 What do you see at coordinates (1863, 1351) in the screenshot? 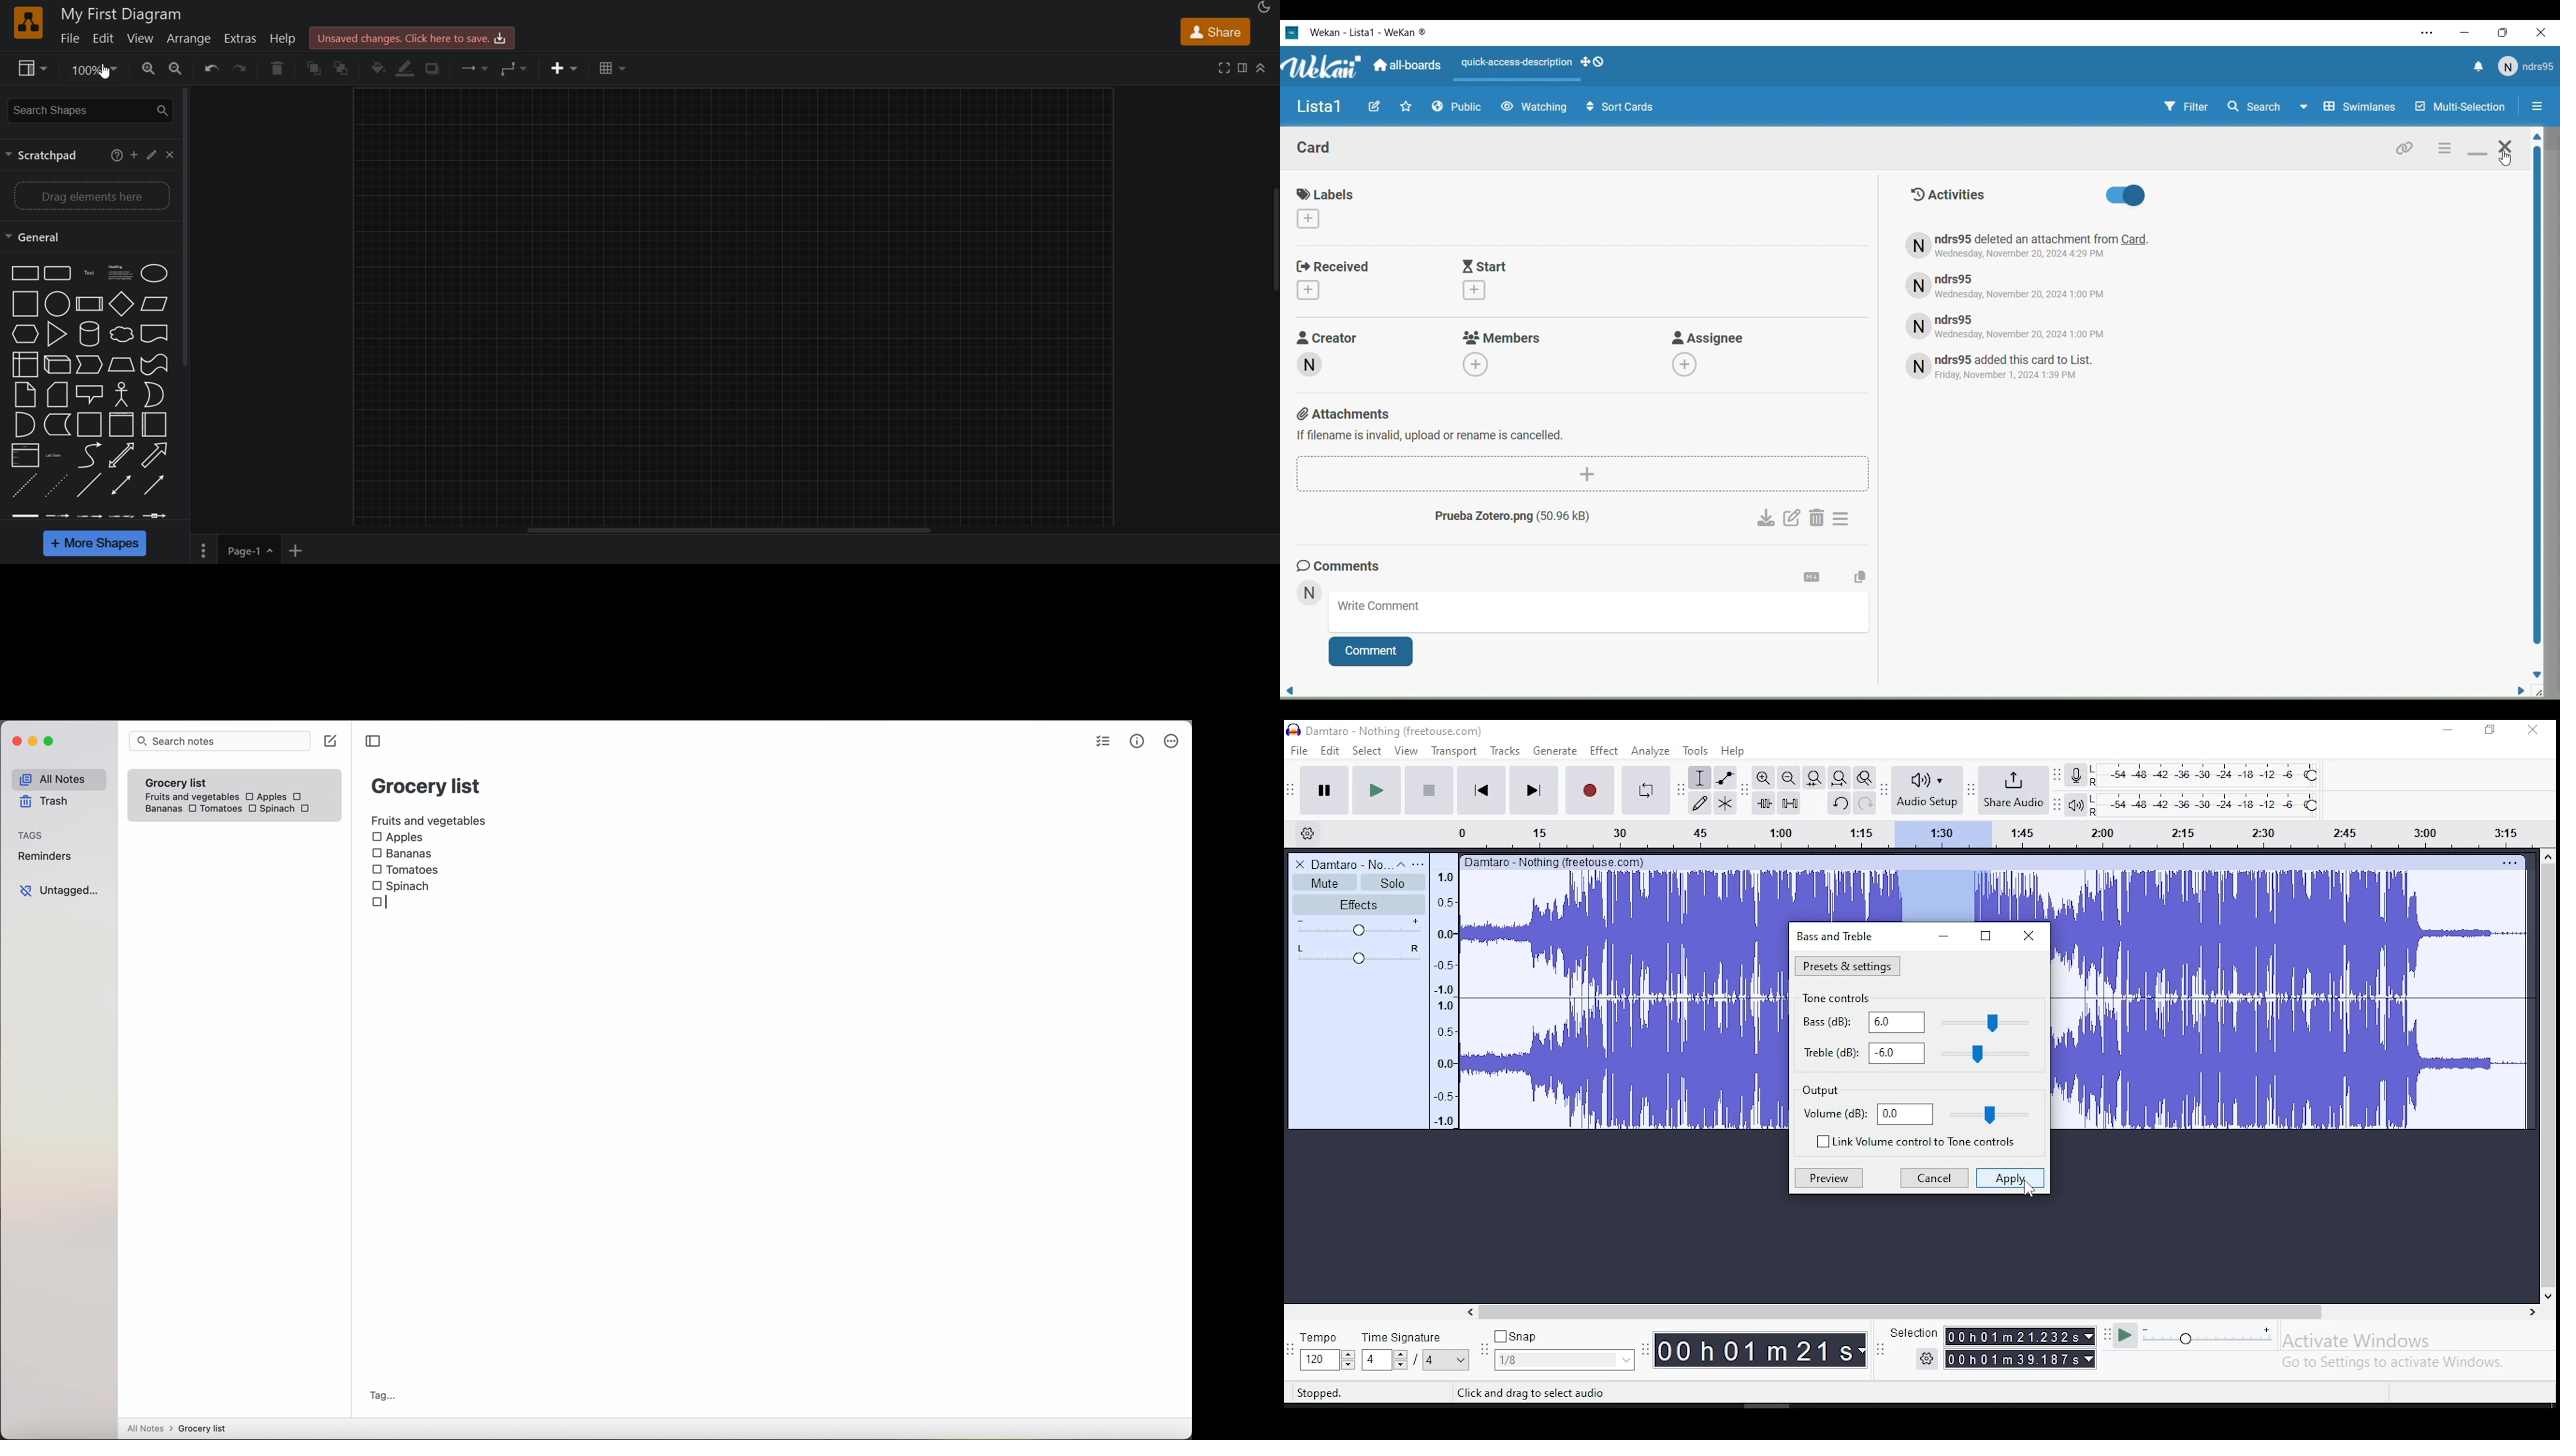
I see `drop down` at bounding box center [1863, 1351].